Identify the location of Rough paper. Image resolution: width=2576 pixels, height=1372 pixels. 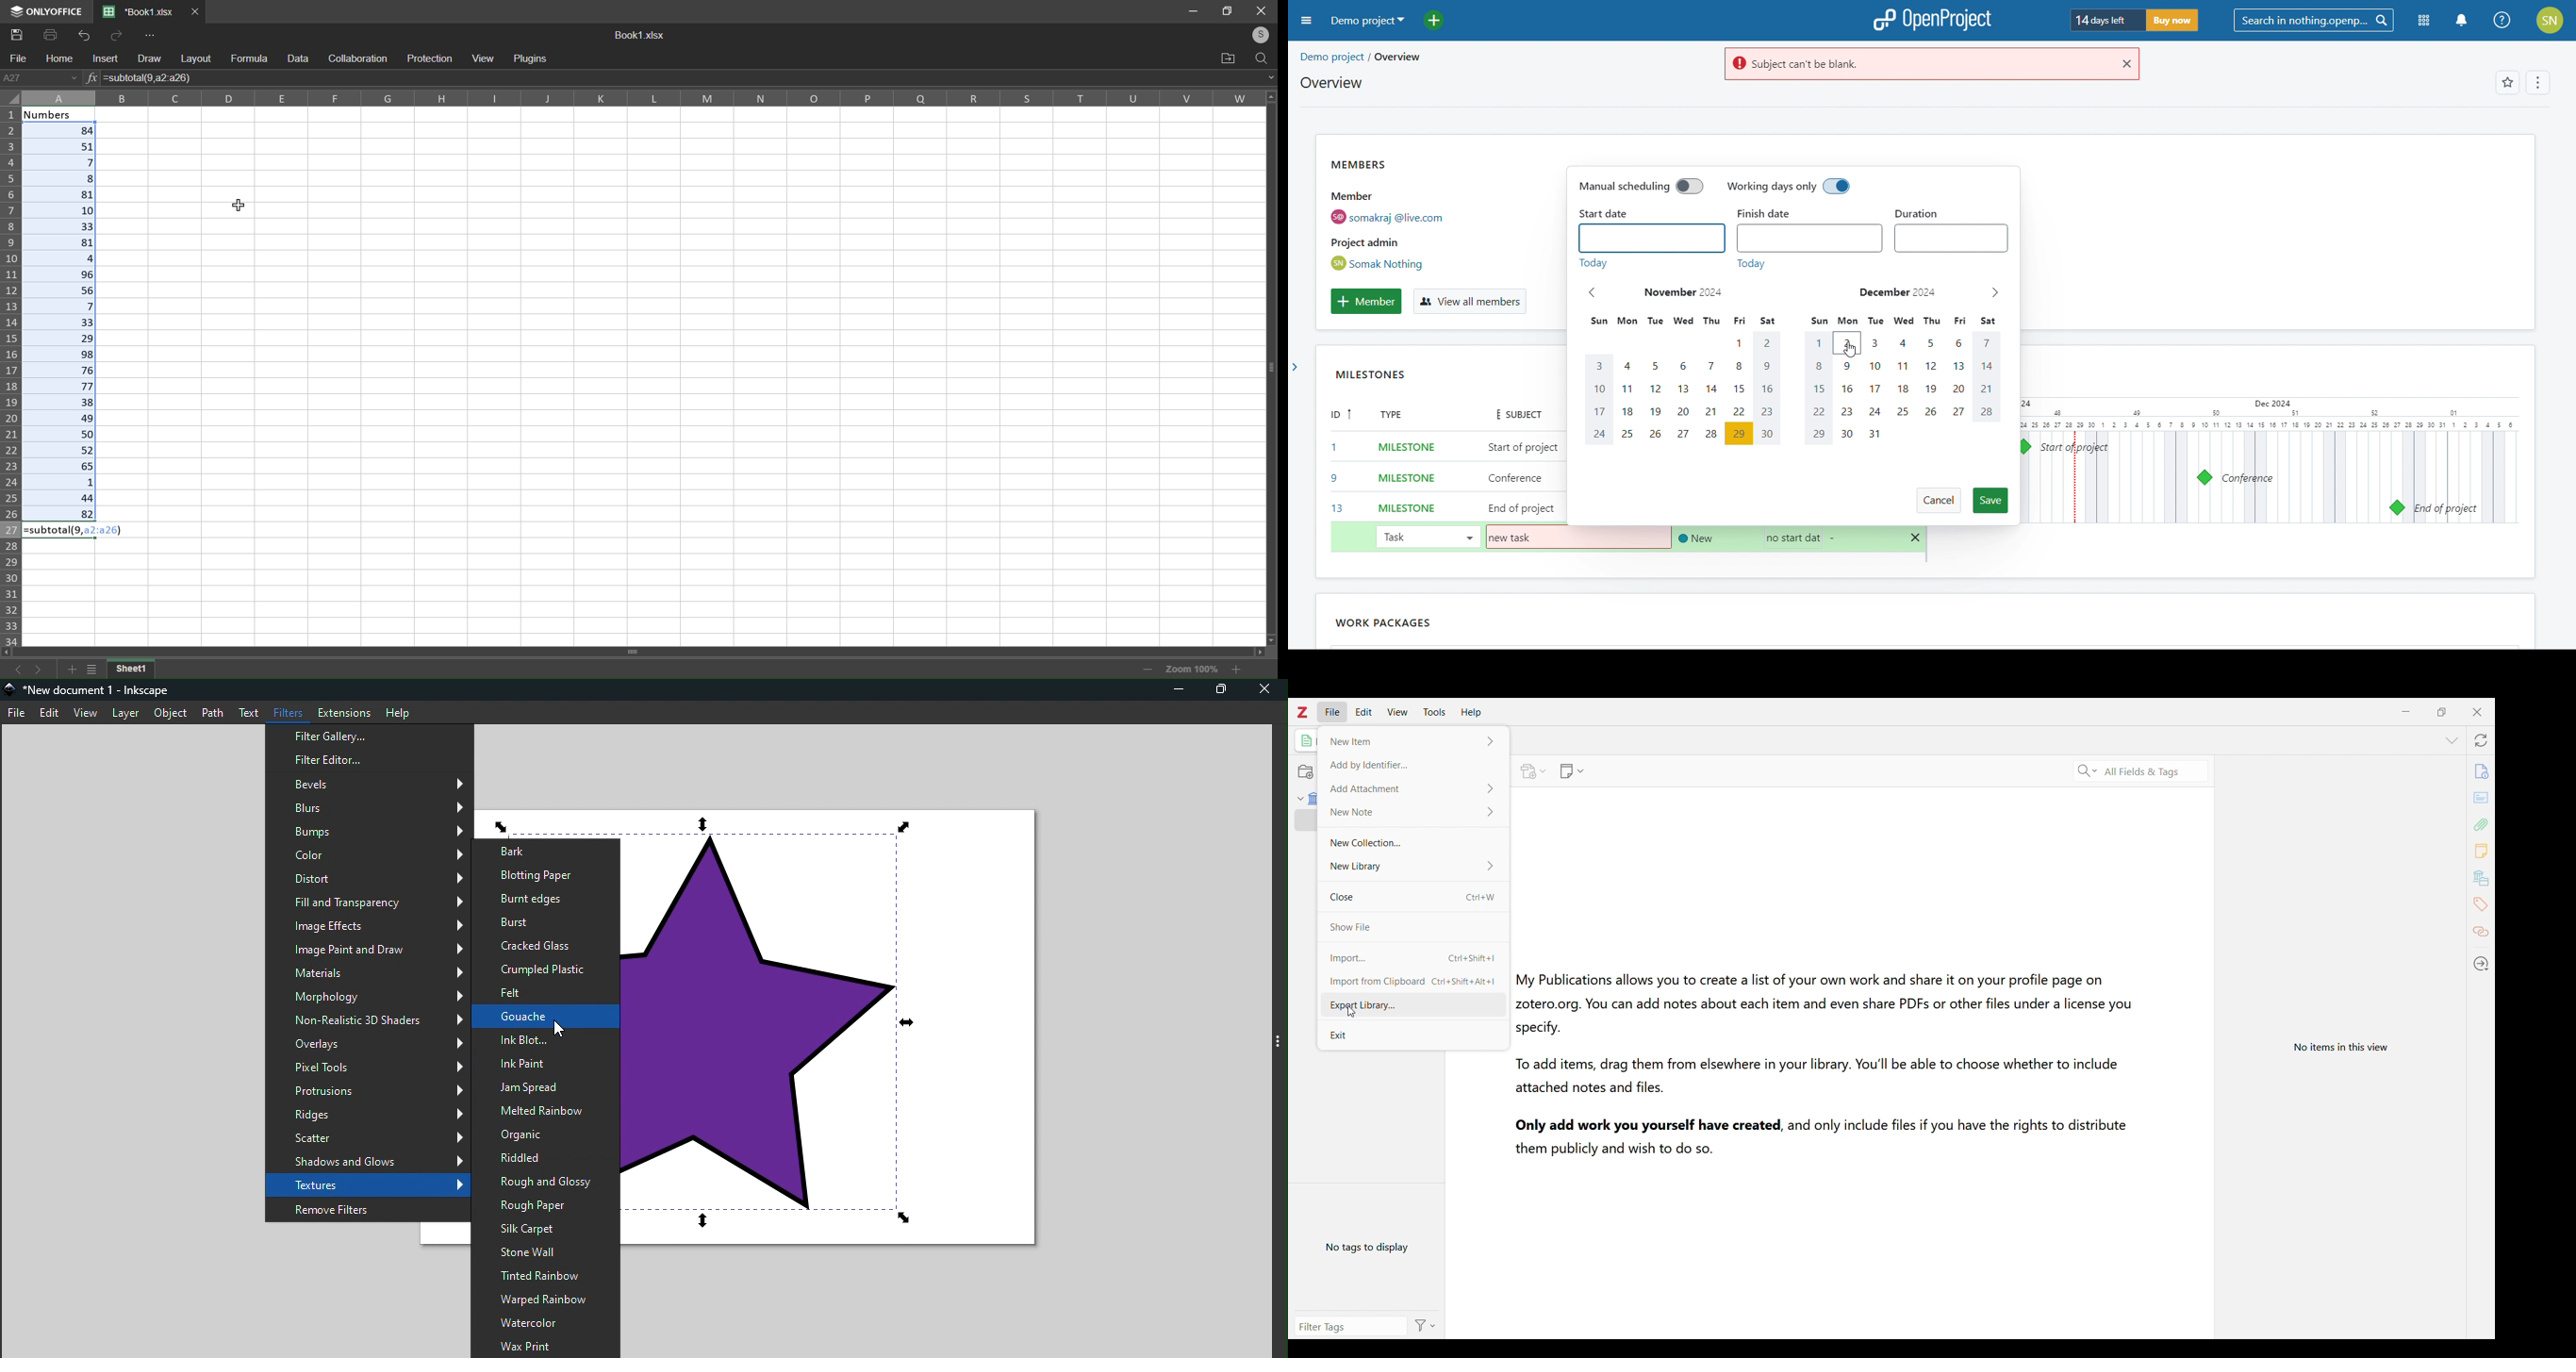
(545, 1207).